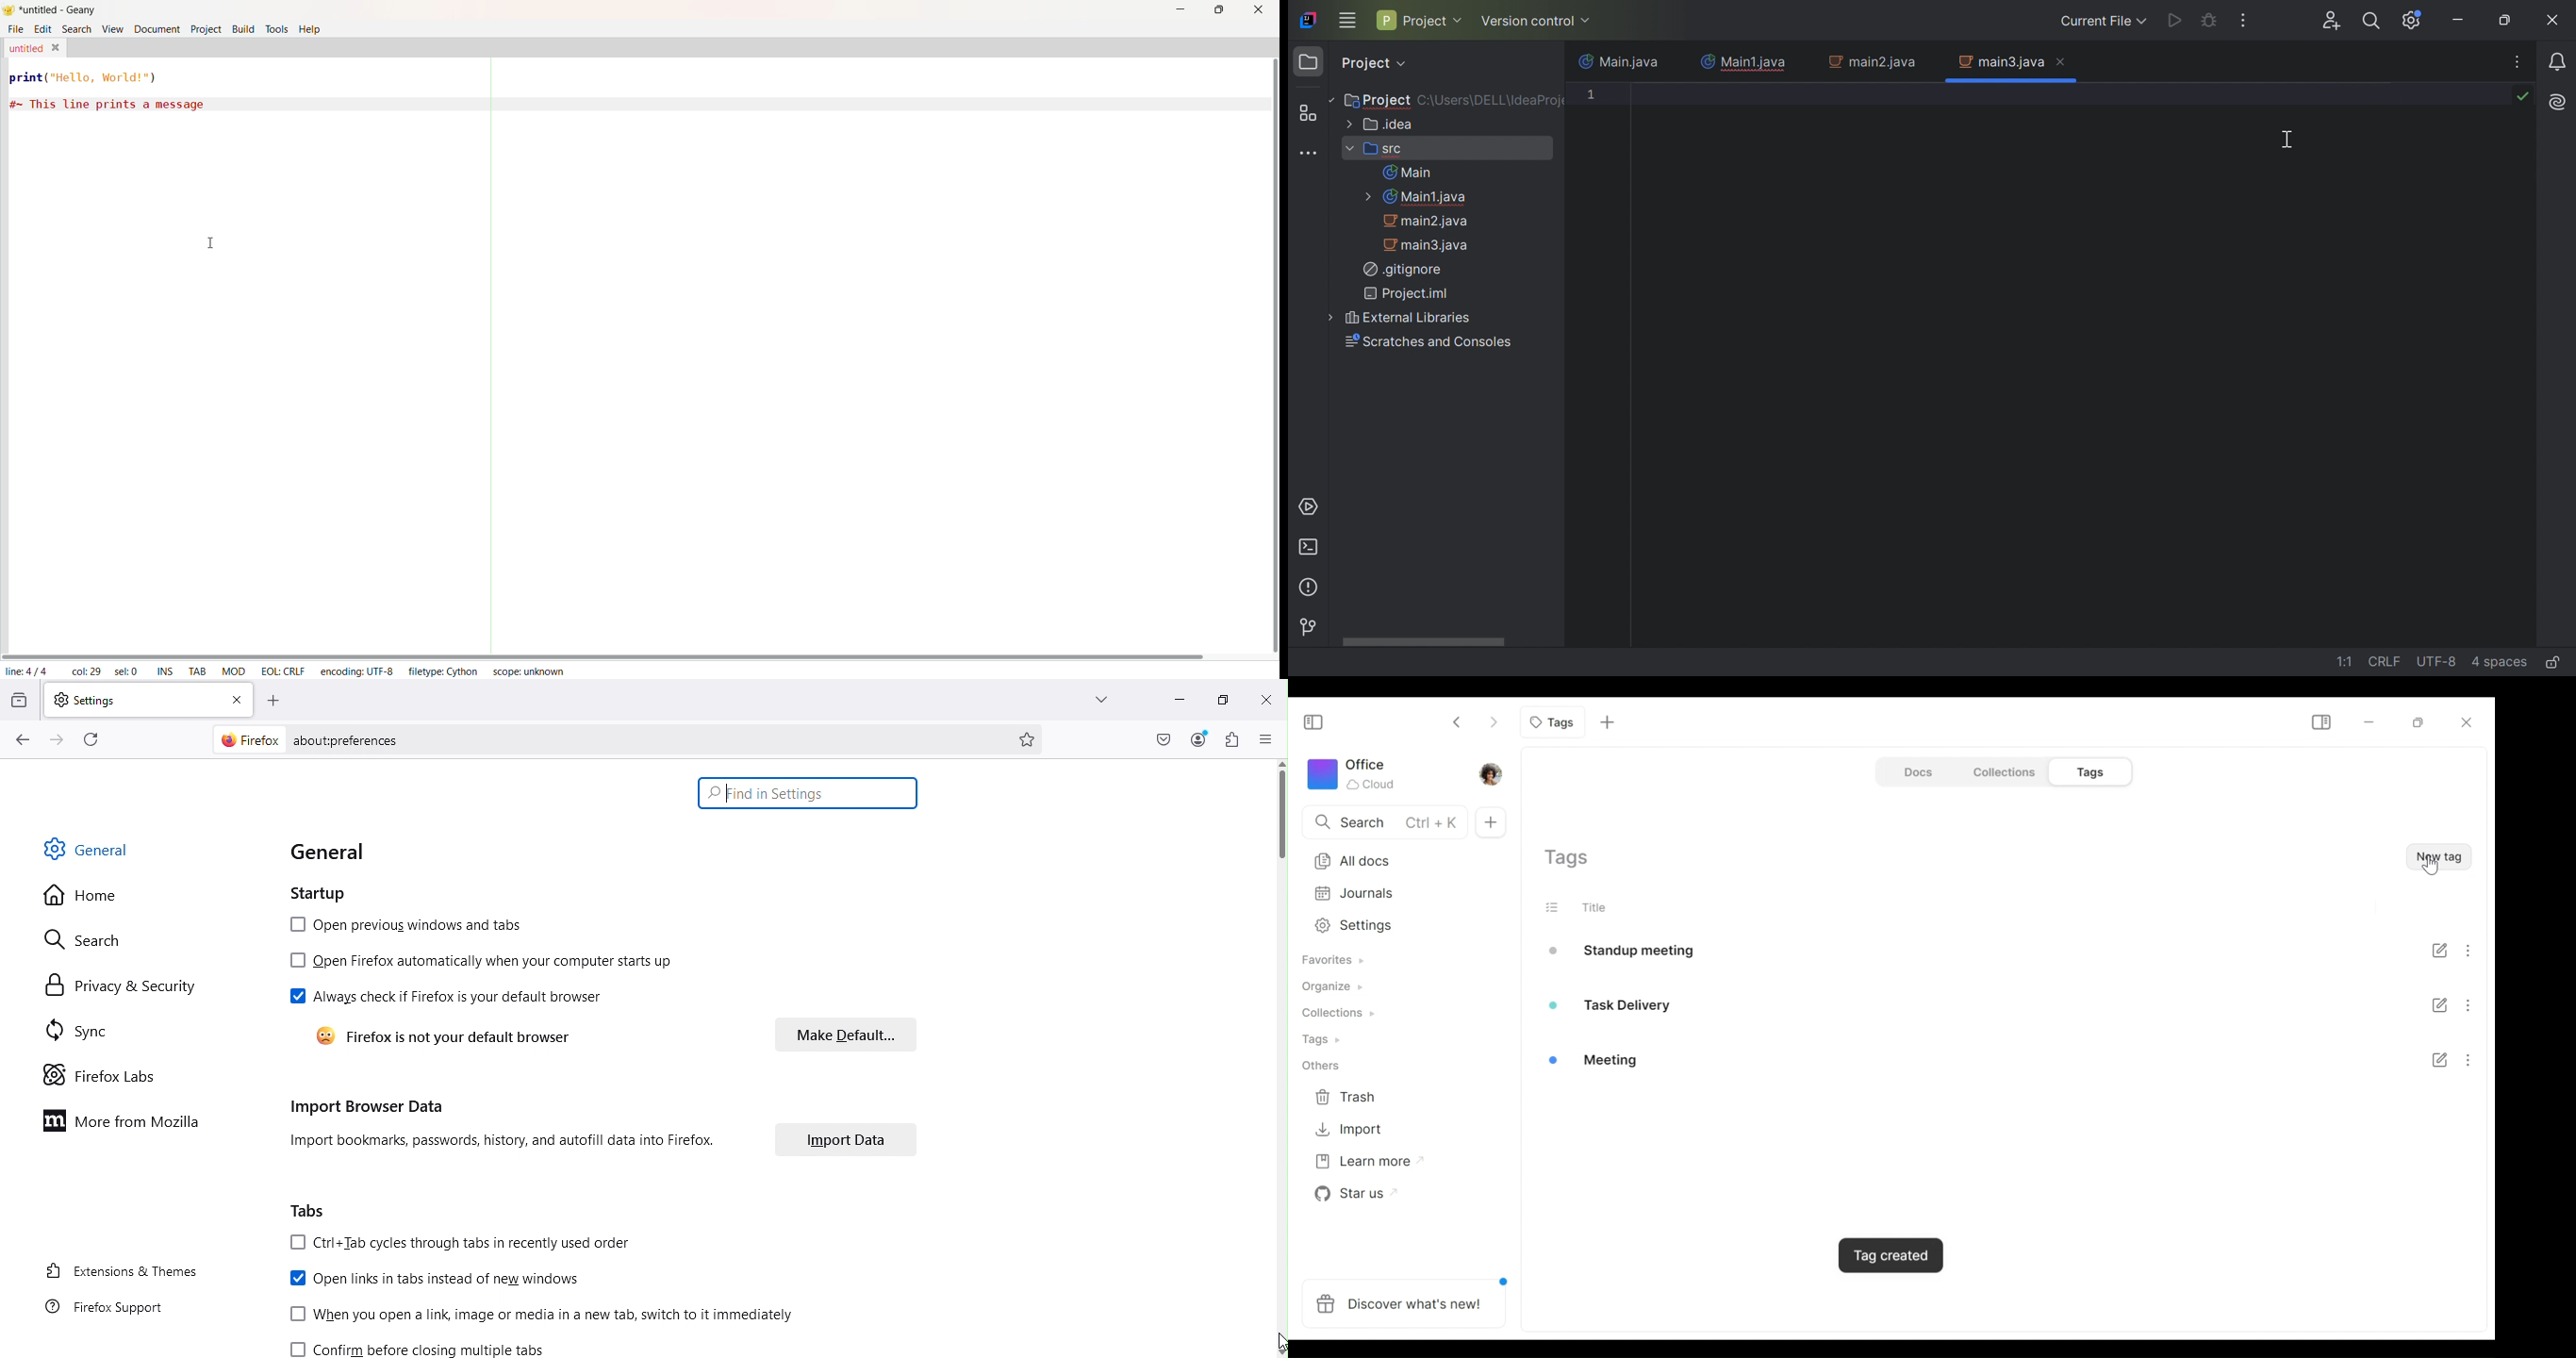  I want to click on Tags, so click(2086, 773).